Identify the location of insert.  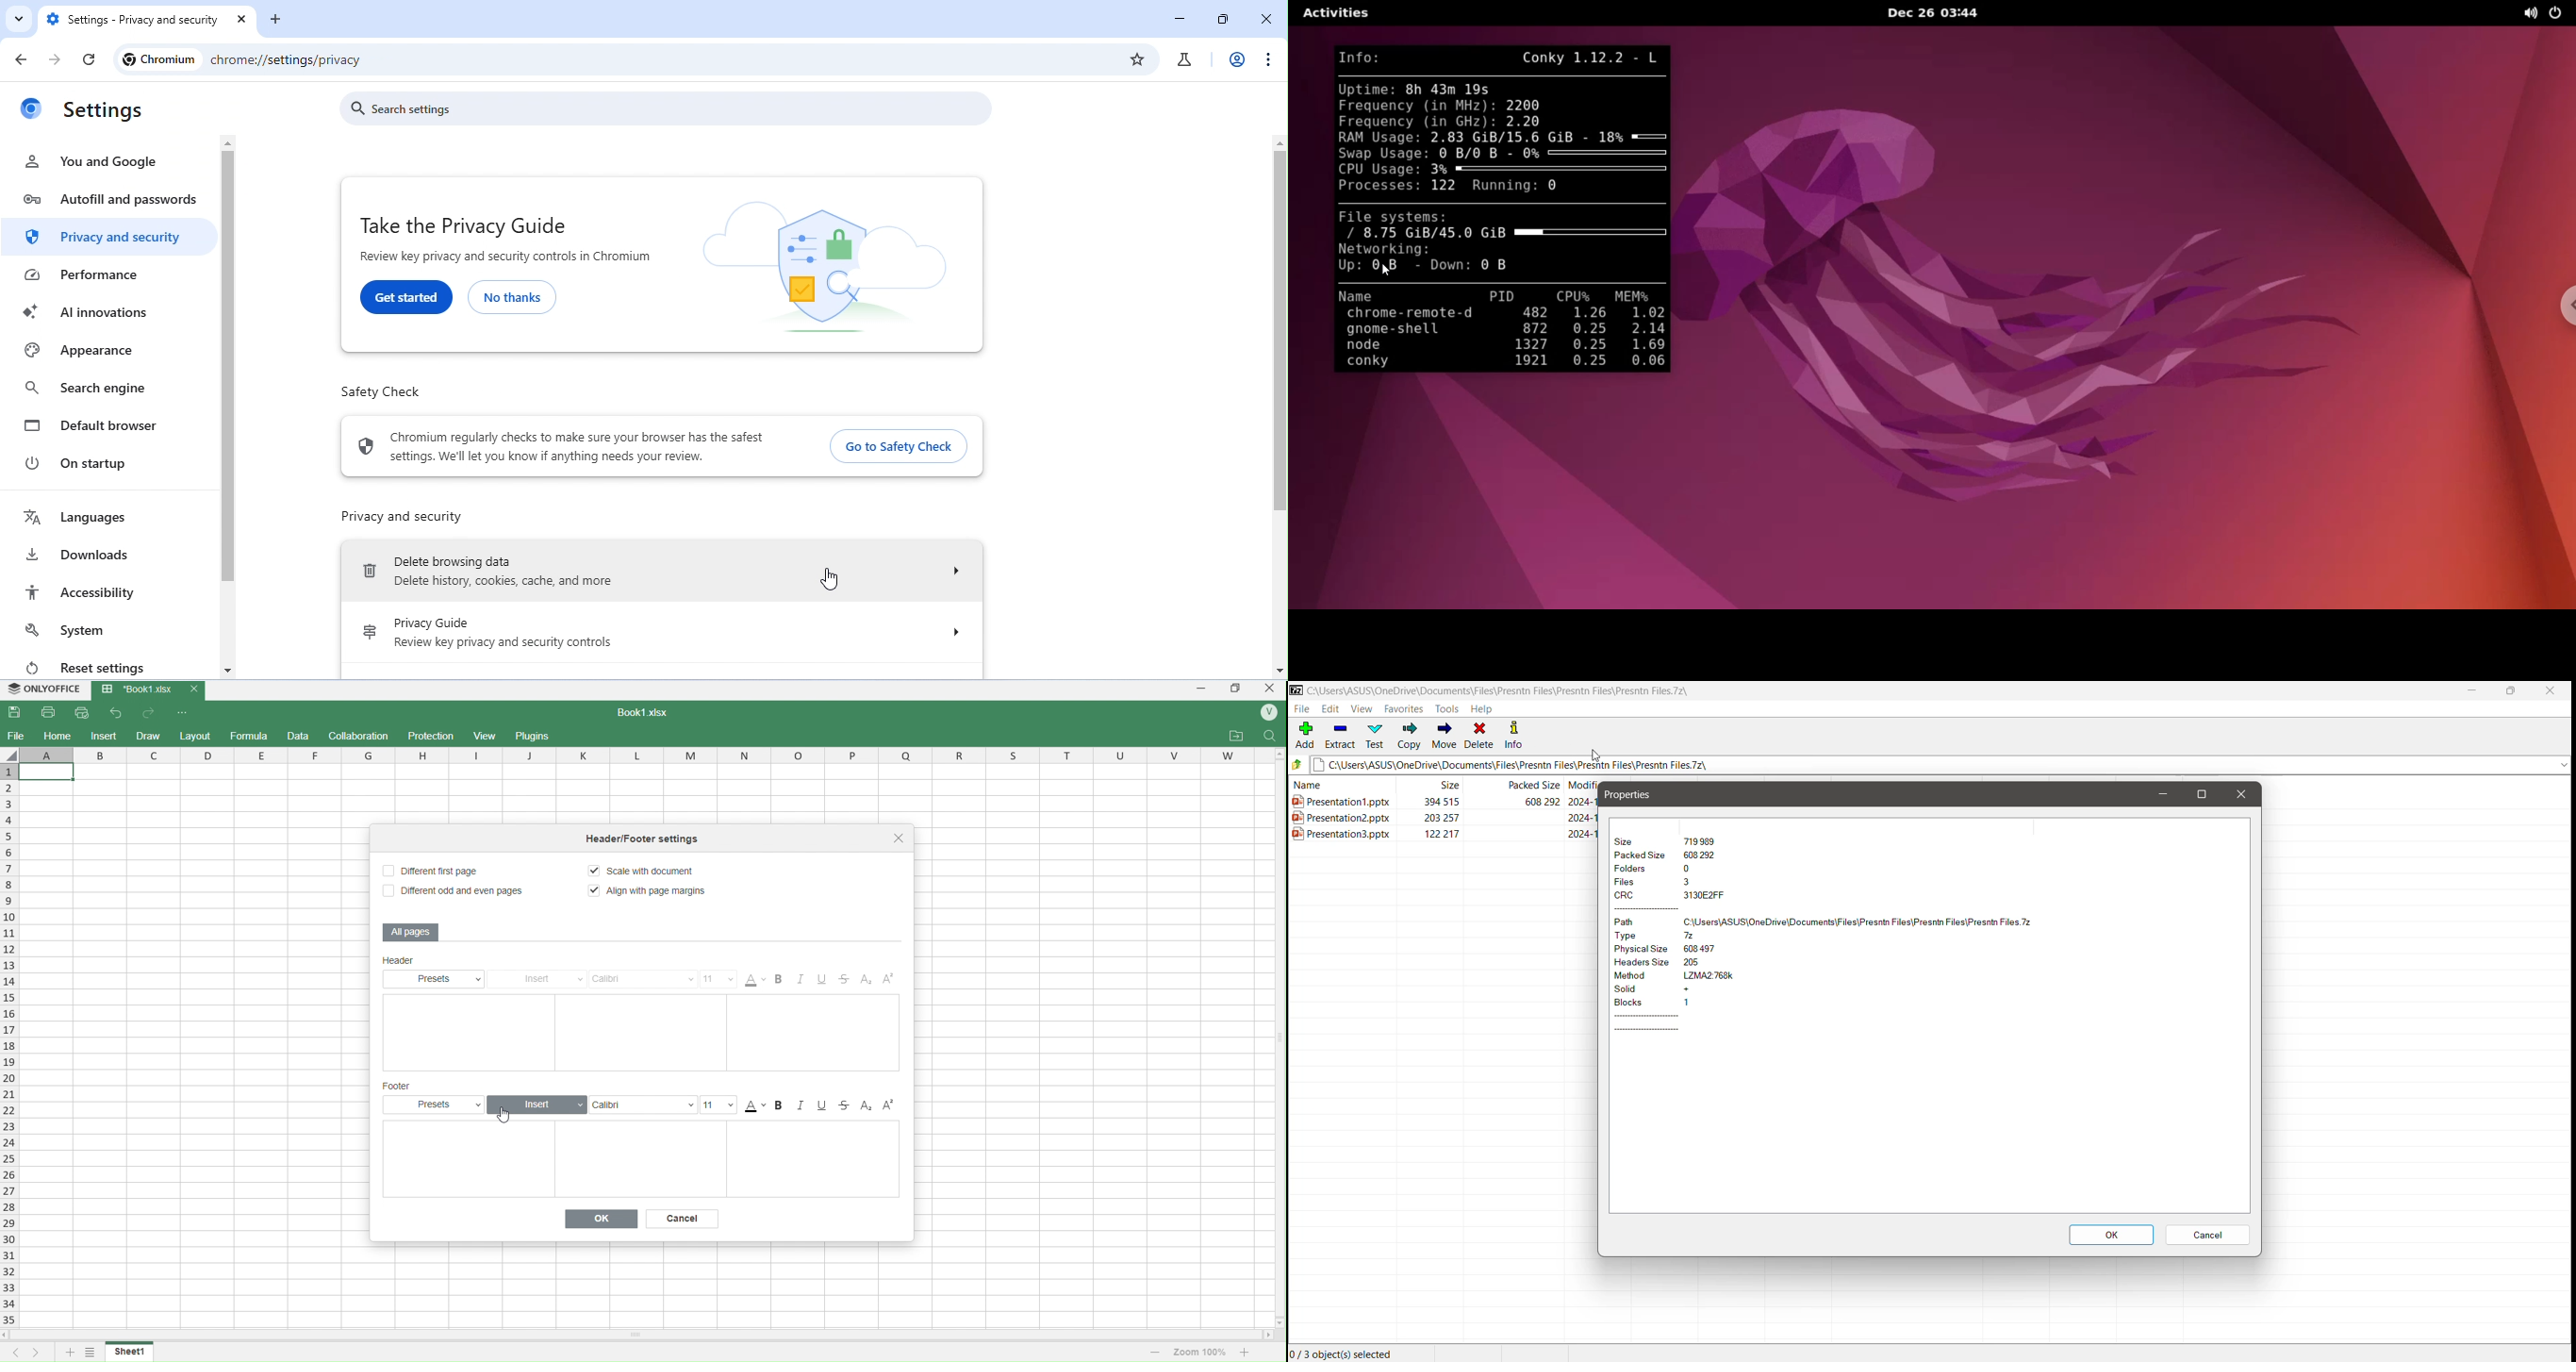
(103, 735).